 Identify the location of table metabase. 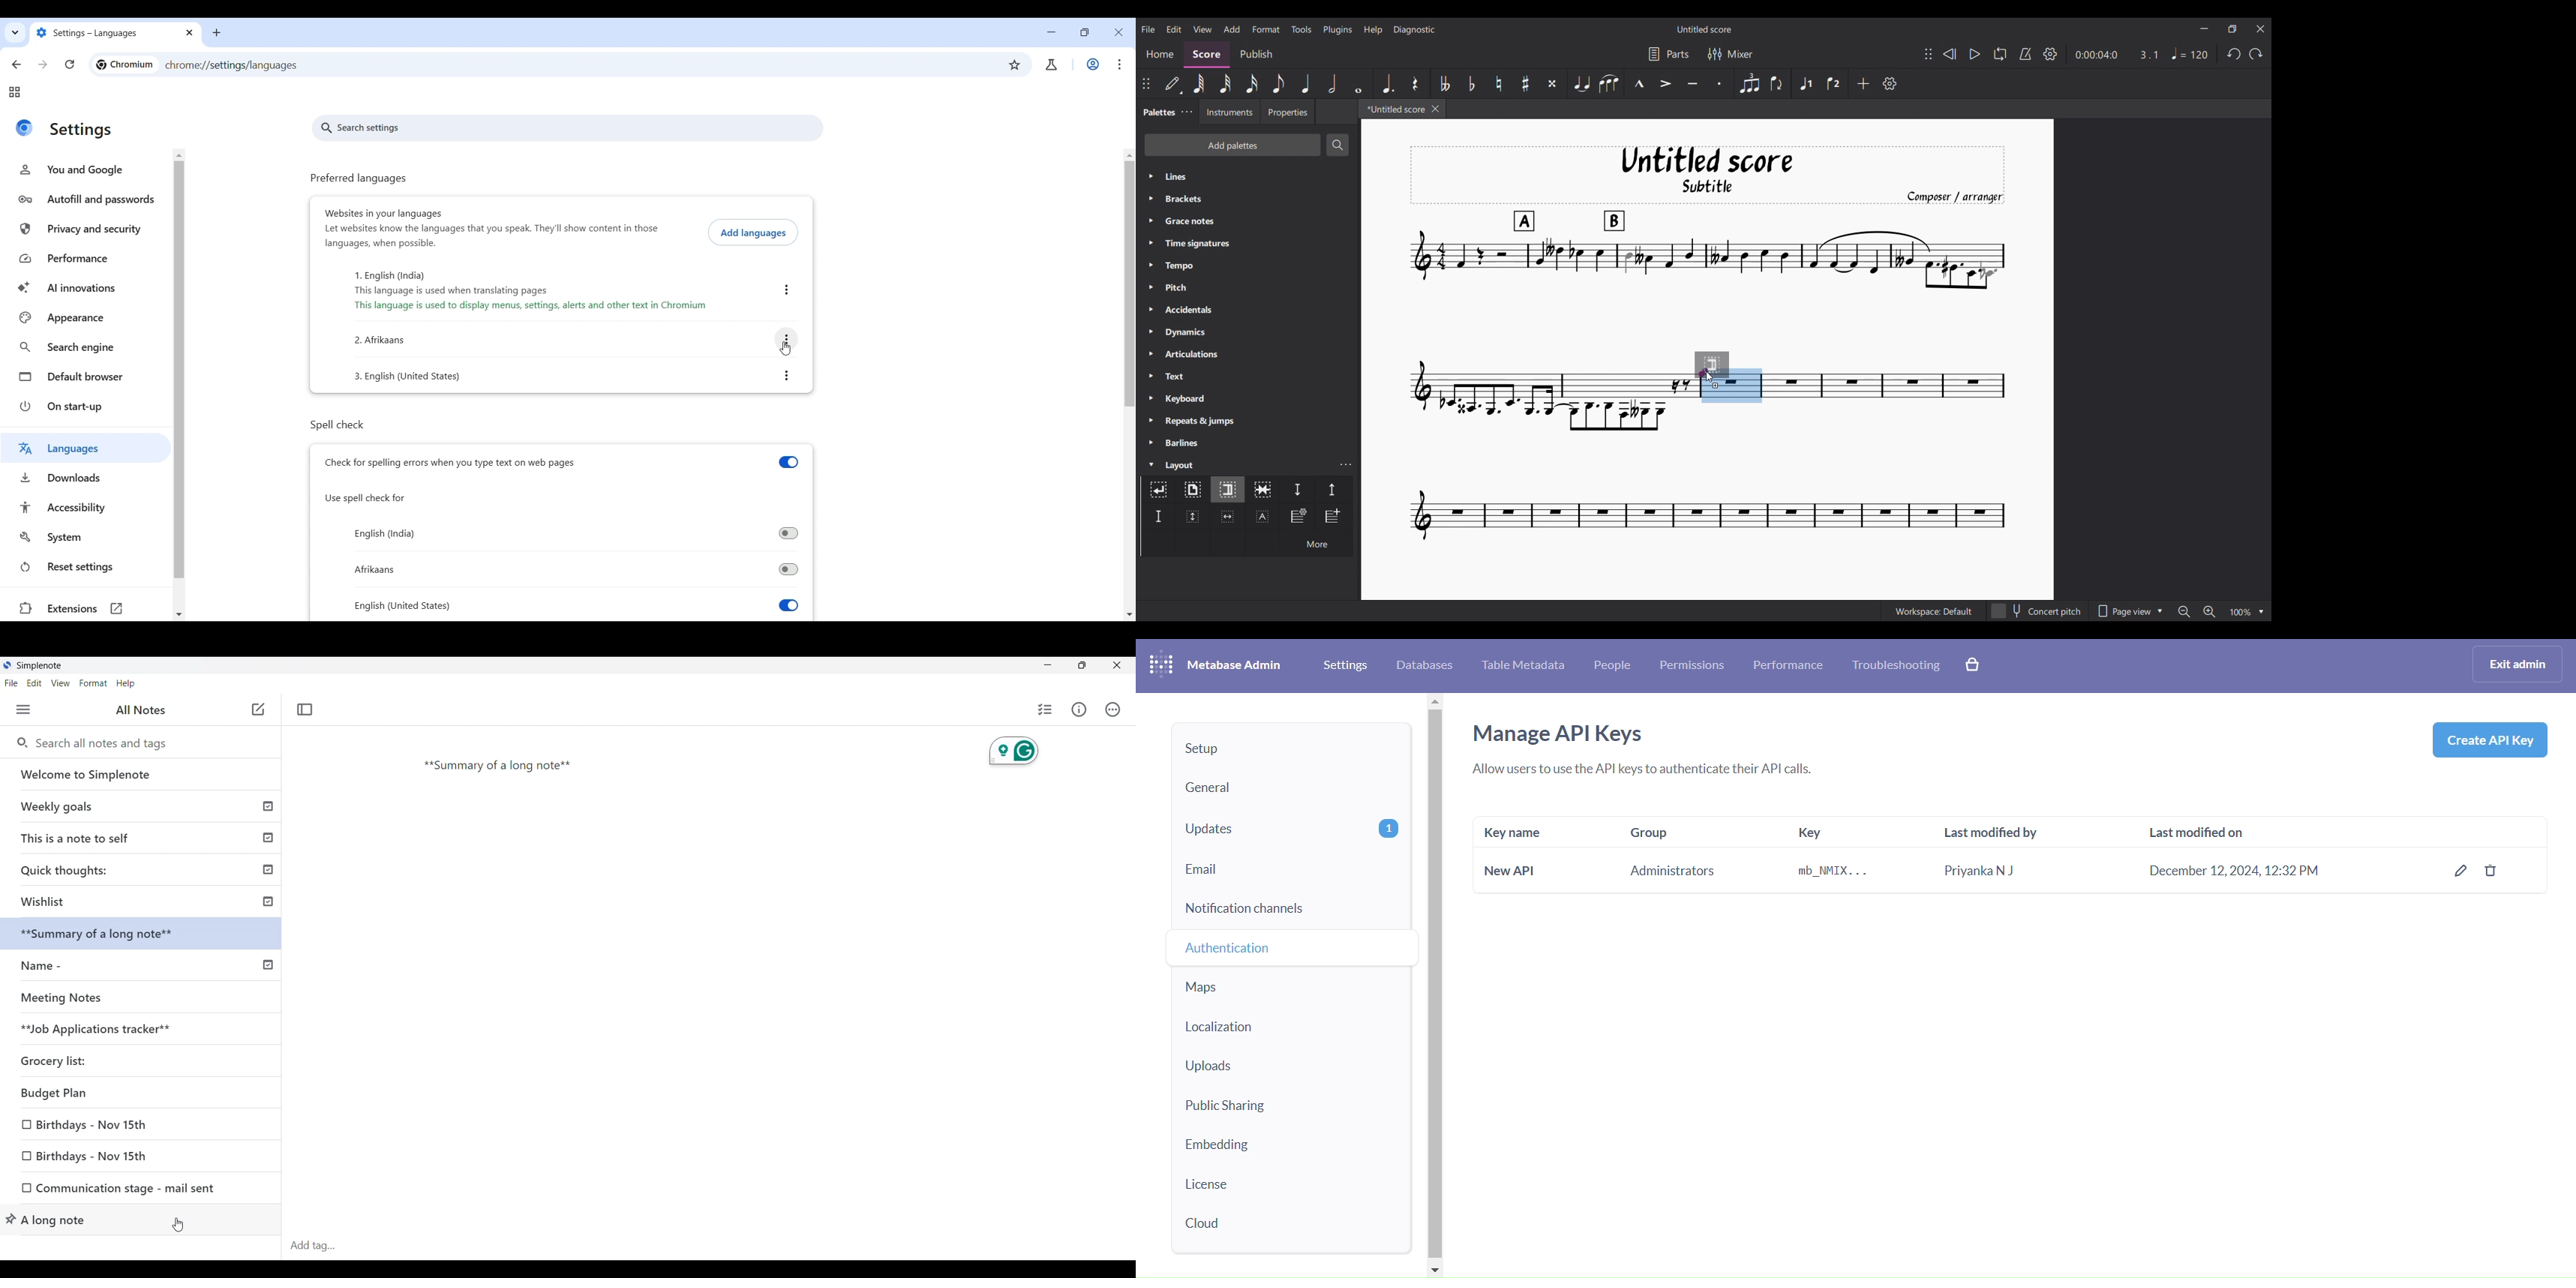
(1523, 666).